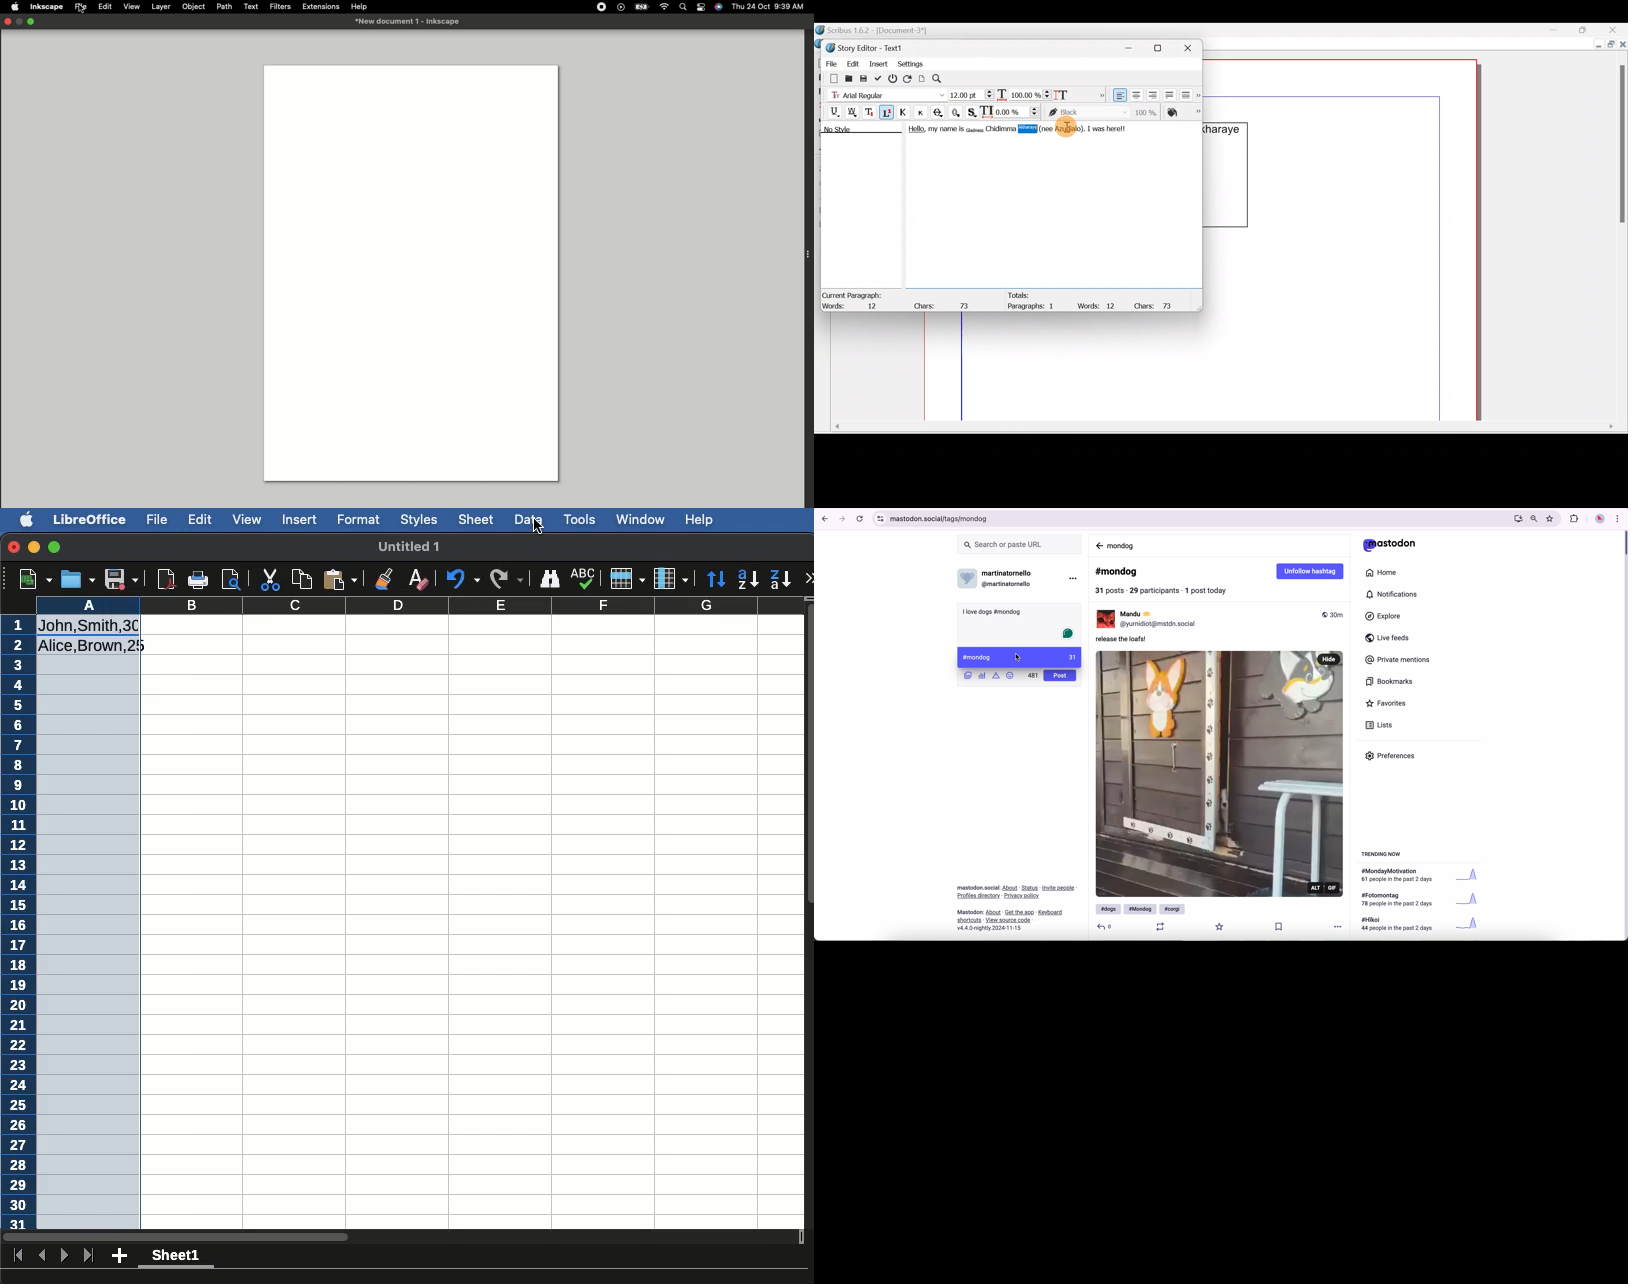  Describe the element at coordinates (977, 888) in the screenshot. I see `Mastodon social` at that location.